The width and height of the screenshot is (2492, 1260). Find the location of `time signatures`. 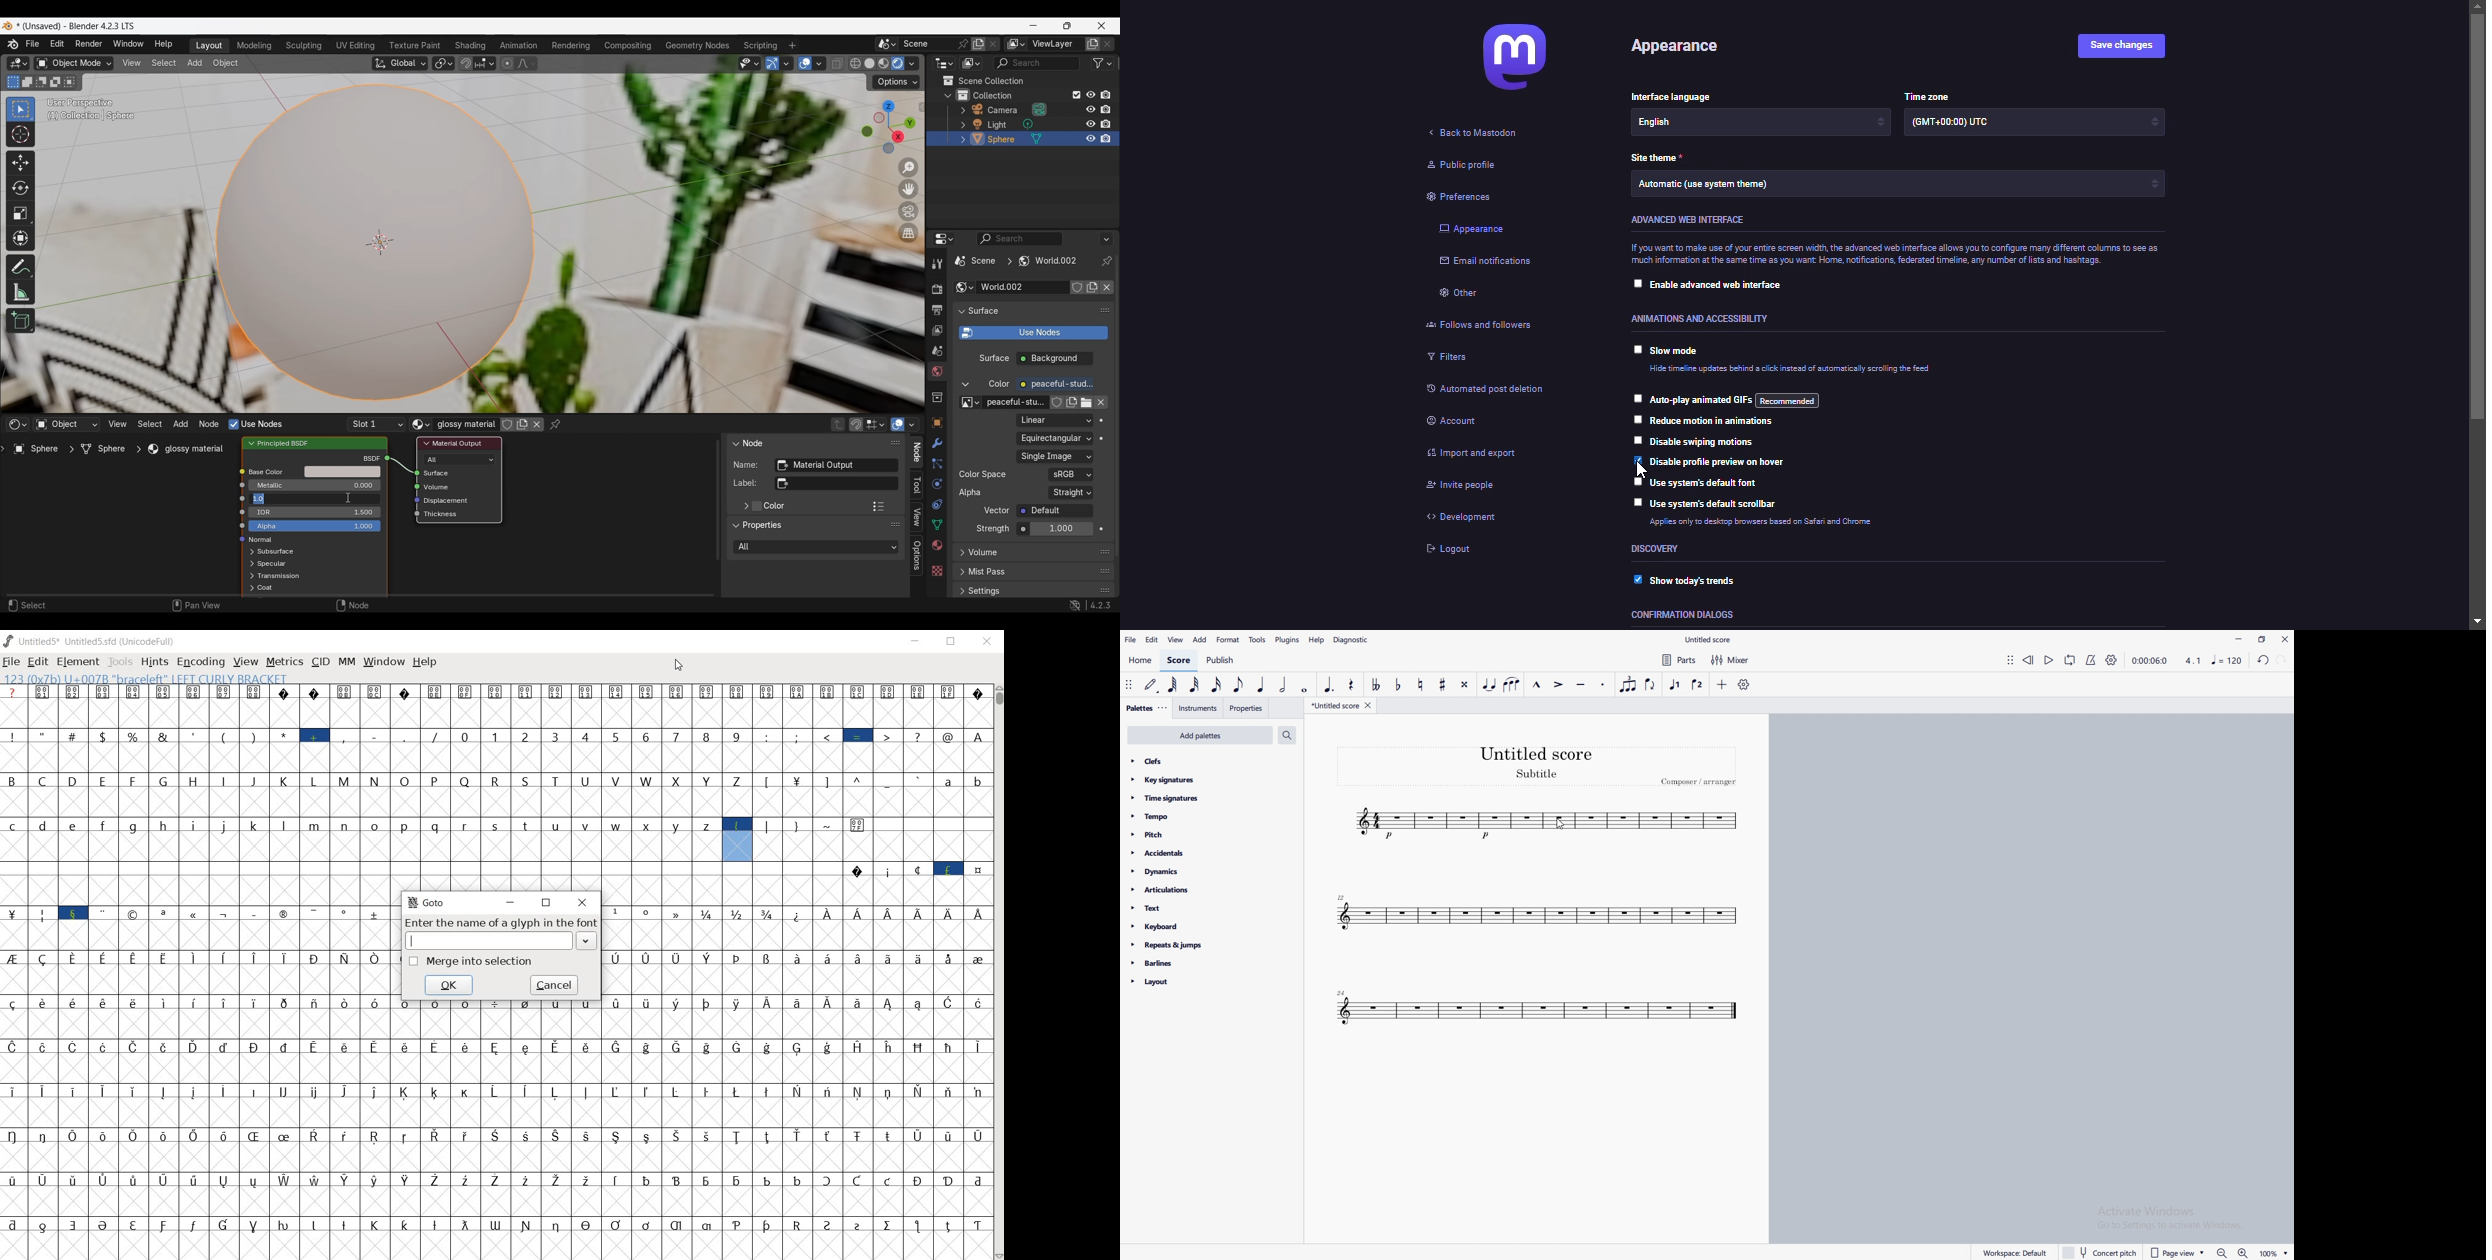

time signatures is located at coordinates (1200, 798).